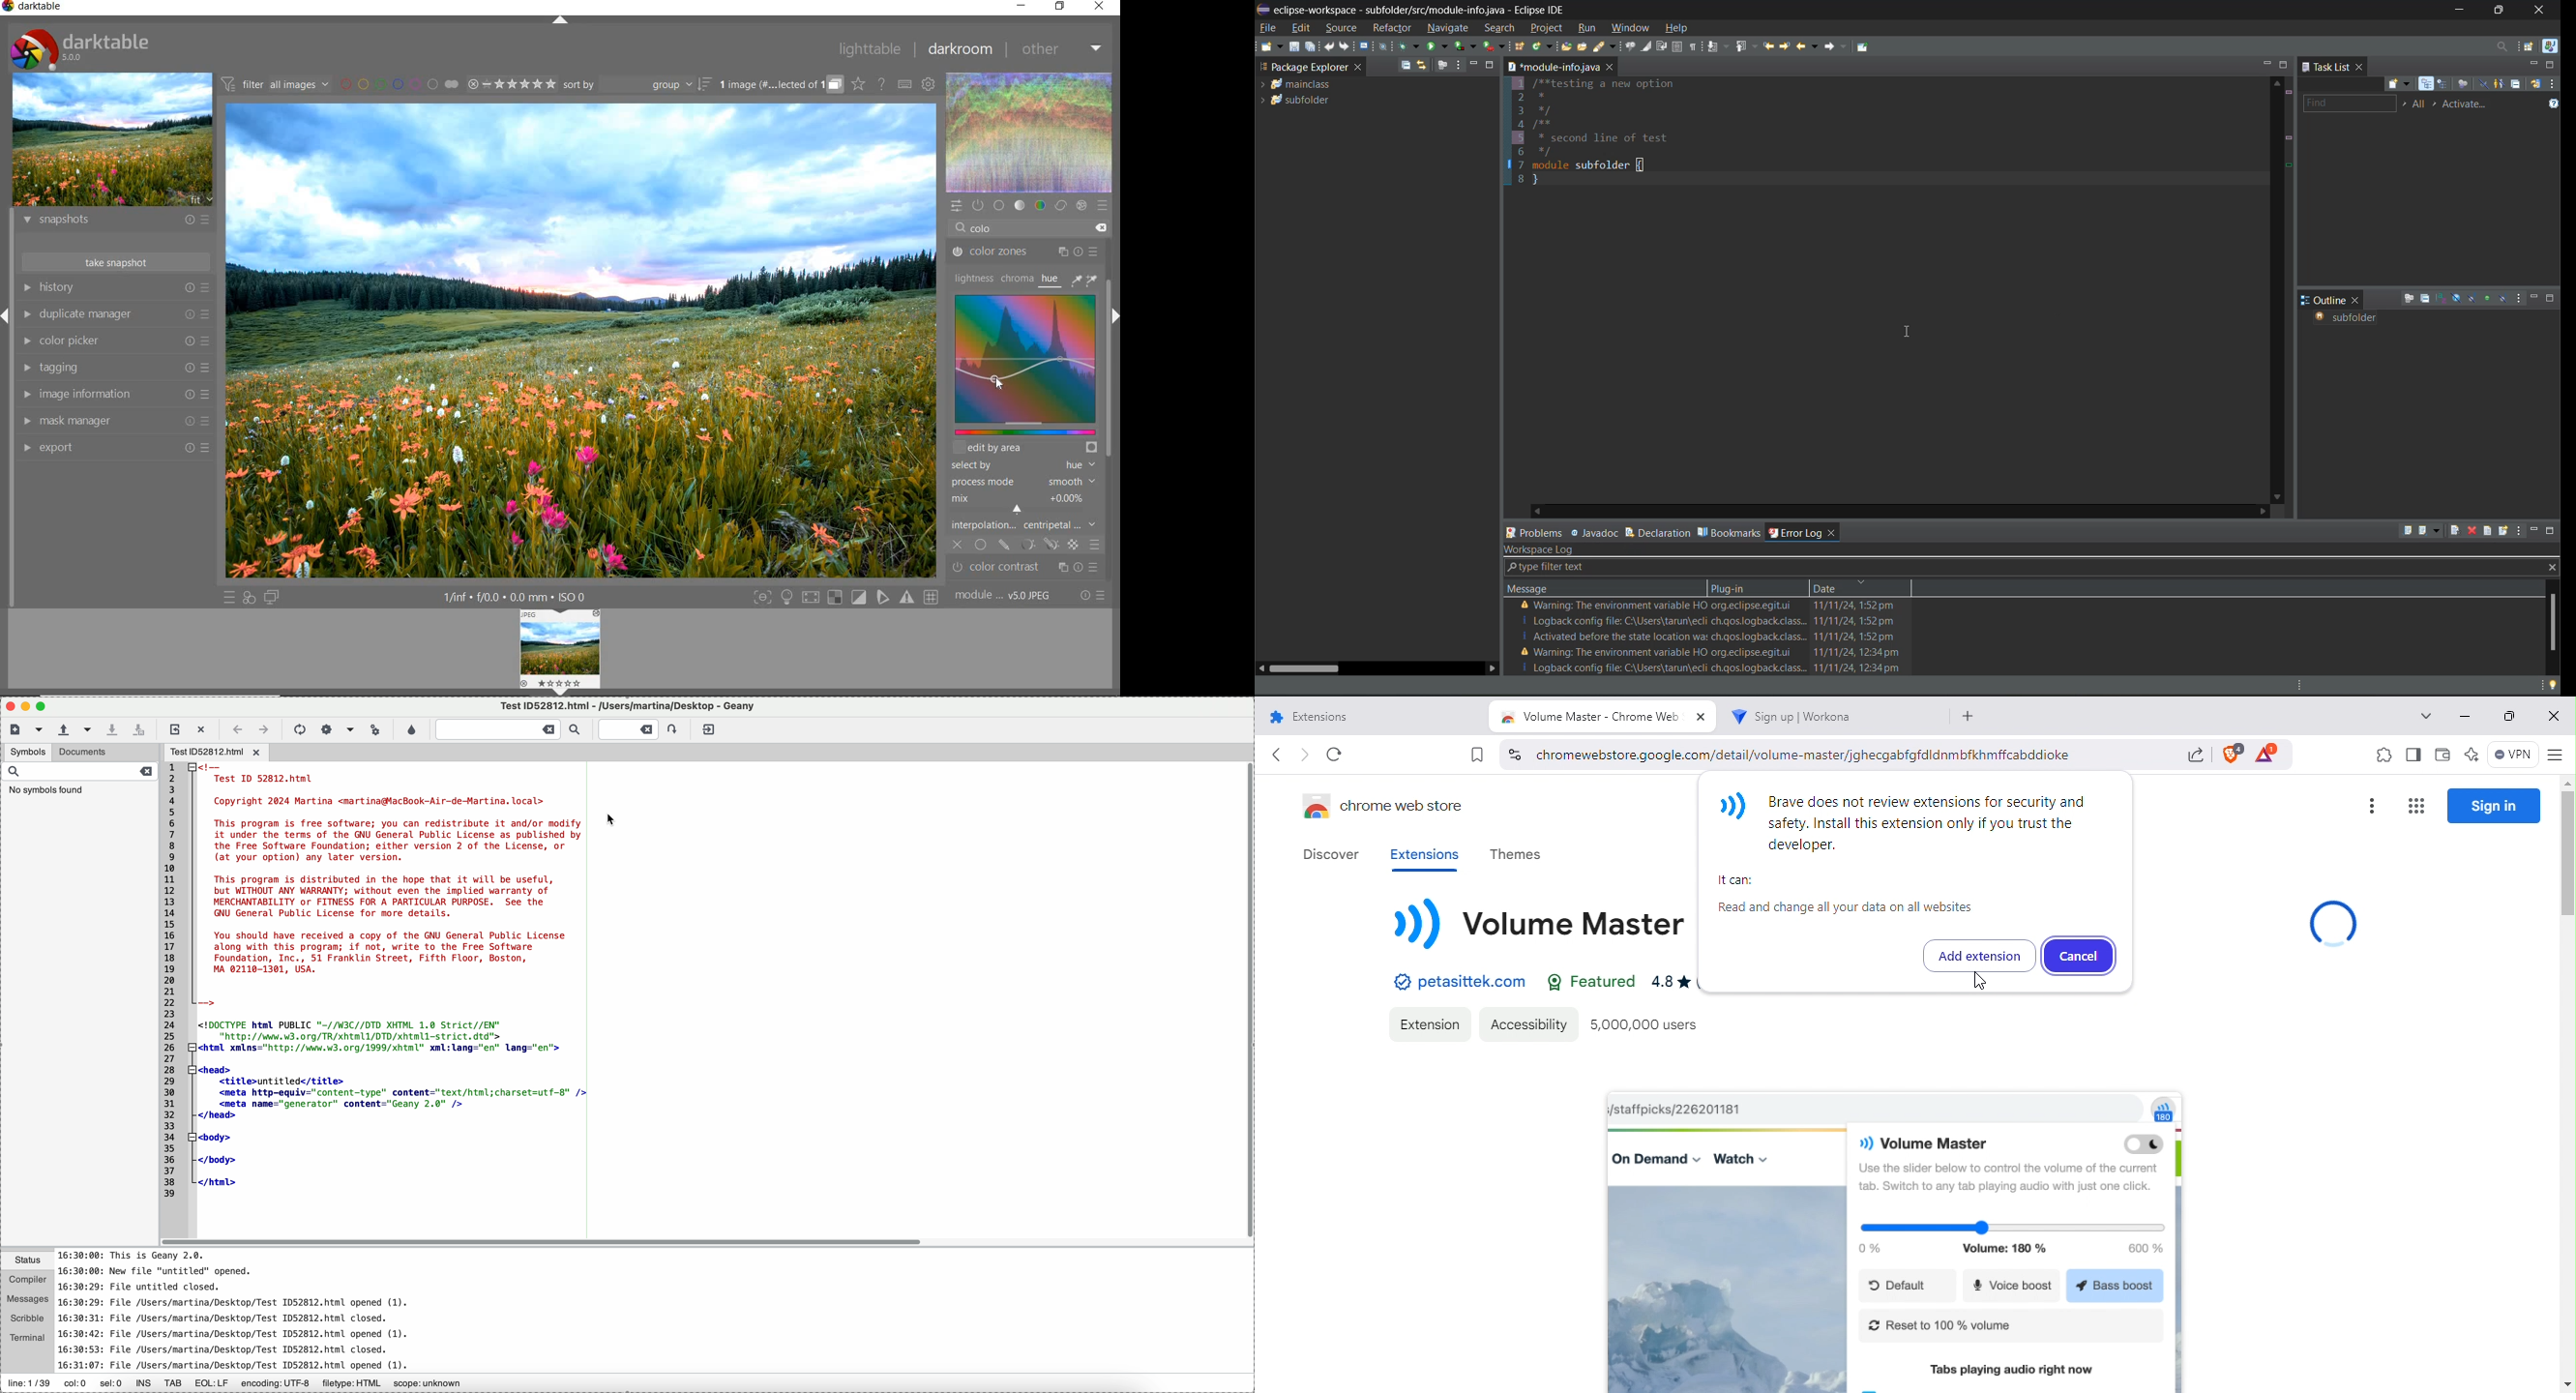  I want to click on effect, so click(1081, 206).